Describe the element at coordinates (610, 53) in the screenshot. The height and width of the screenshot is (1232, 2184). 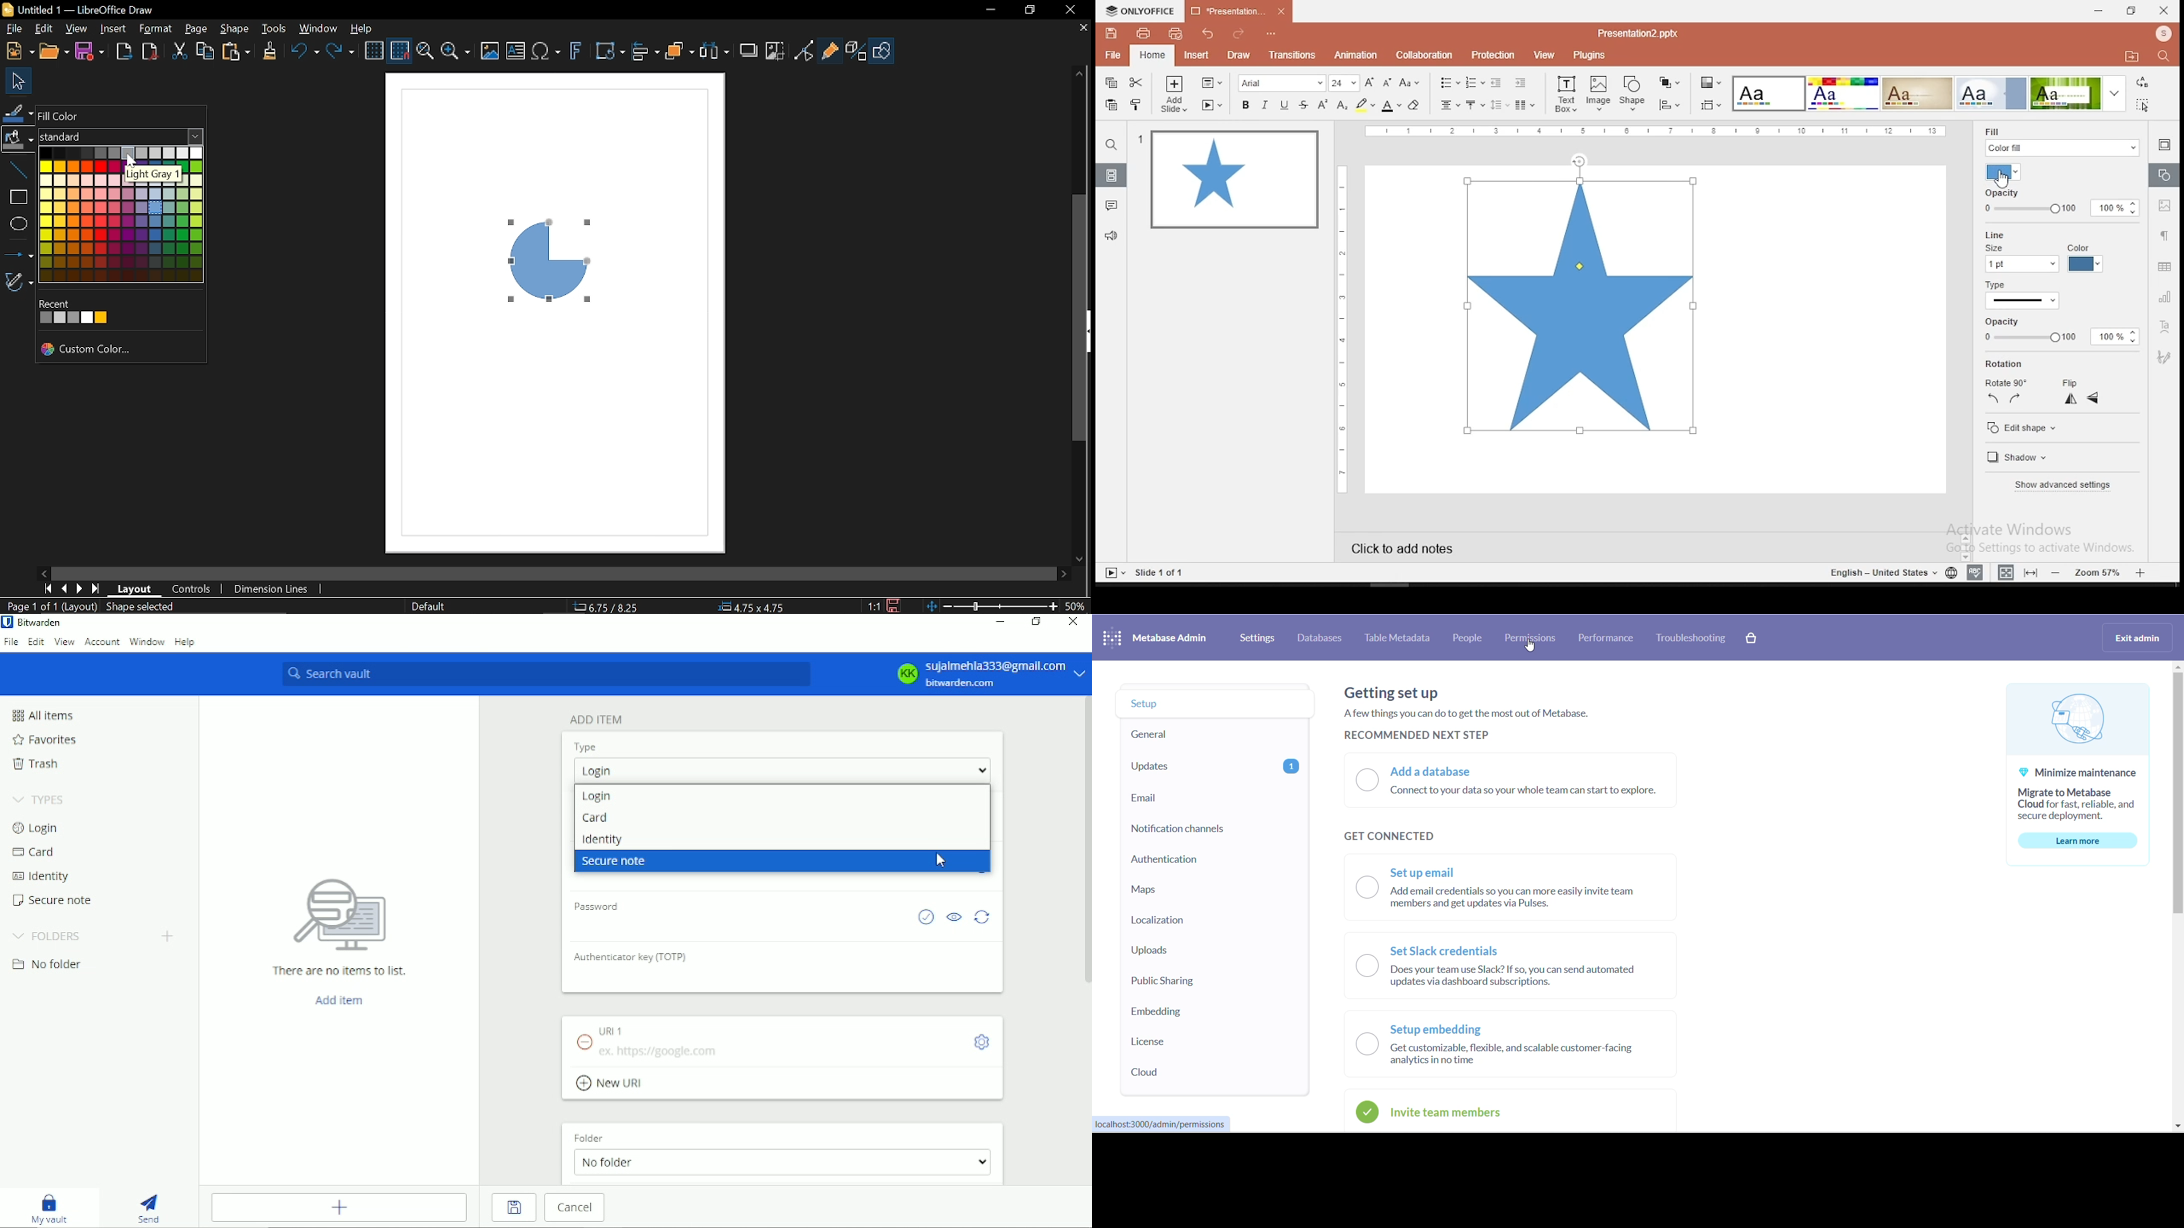
I see `Transformation` at that location.